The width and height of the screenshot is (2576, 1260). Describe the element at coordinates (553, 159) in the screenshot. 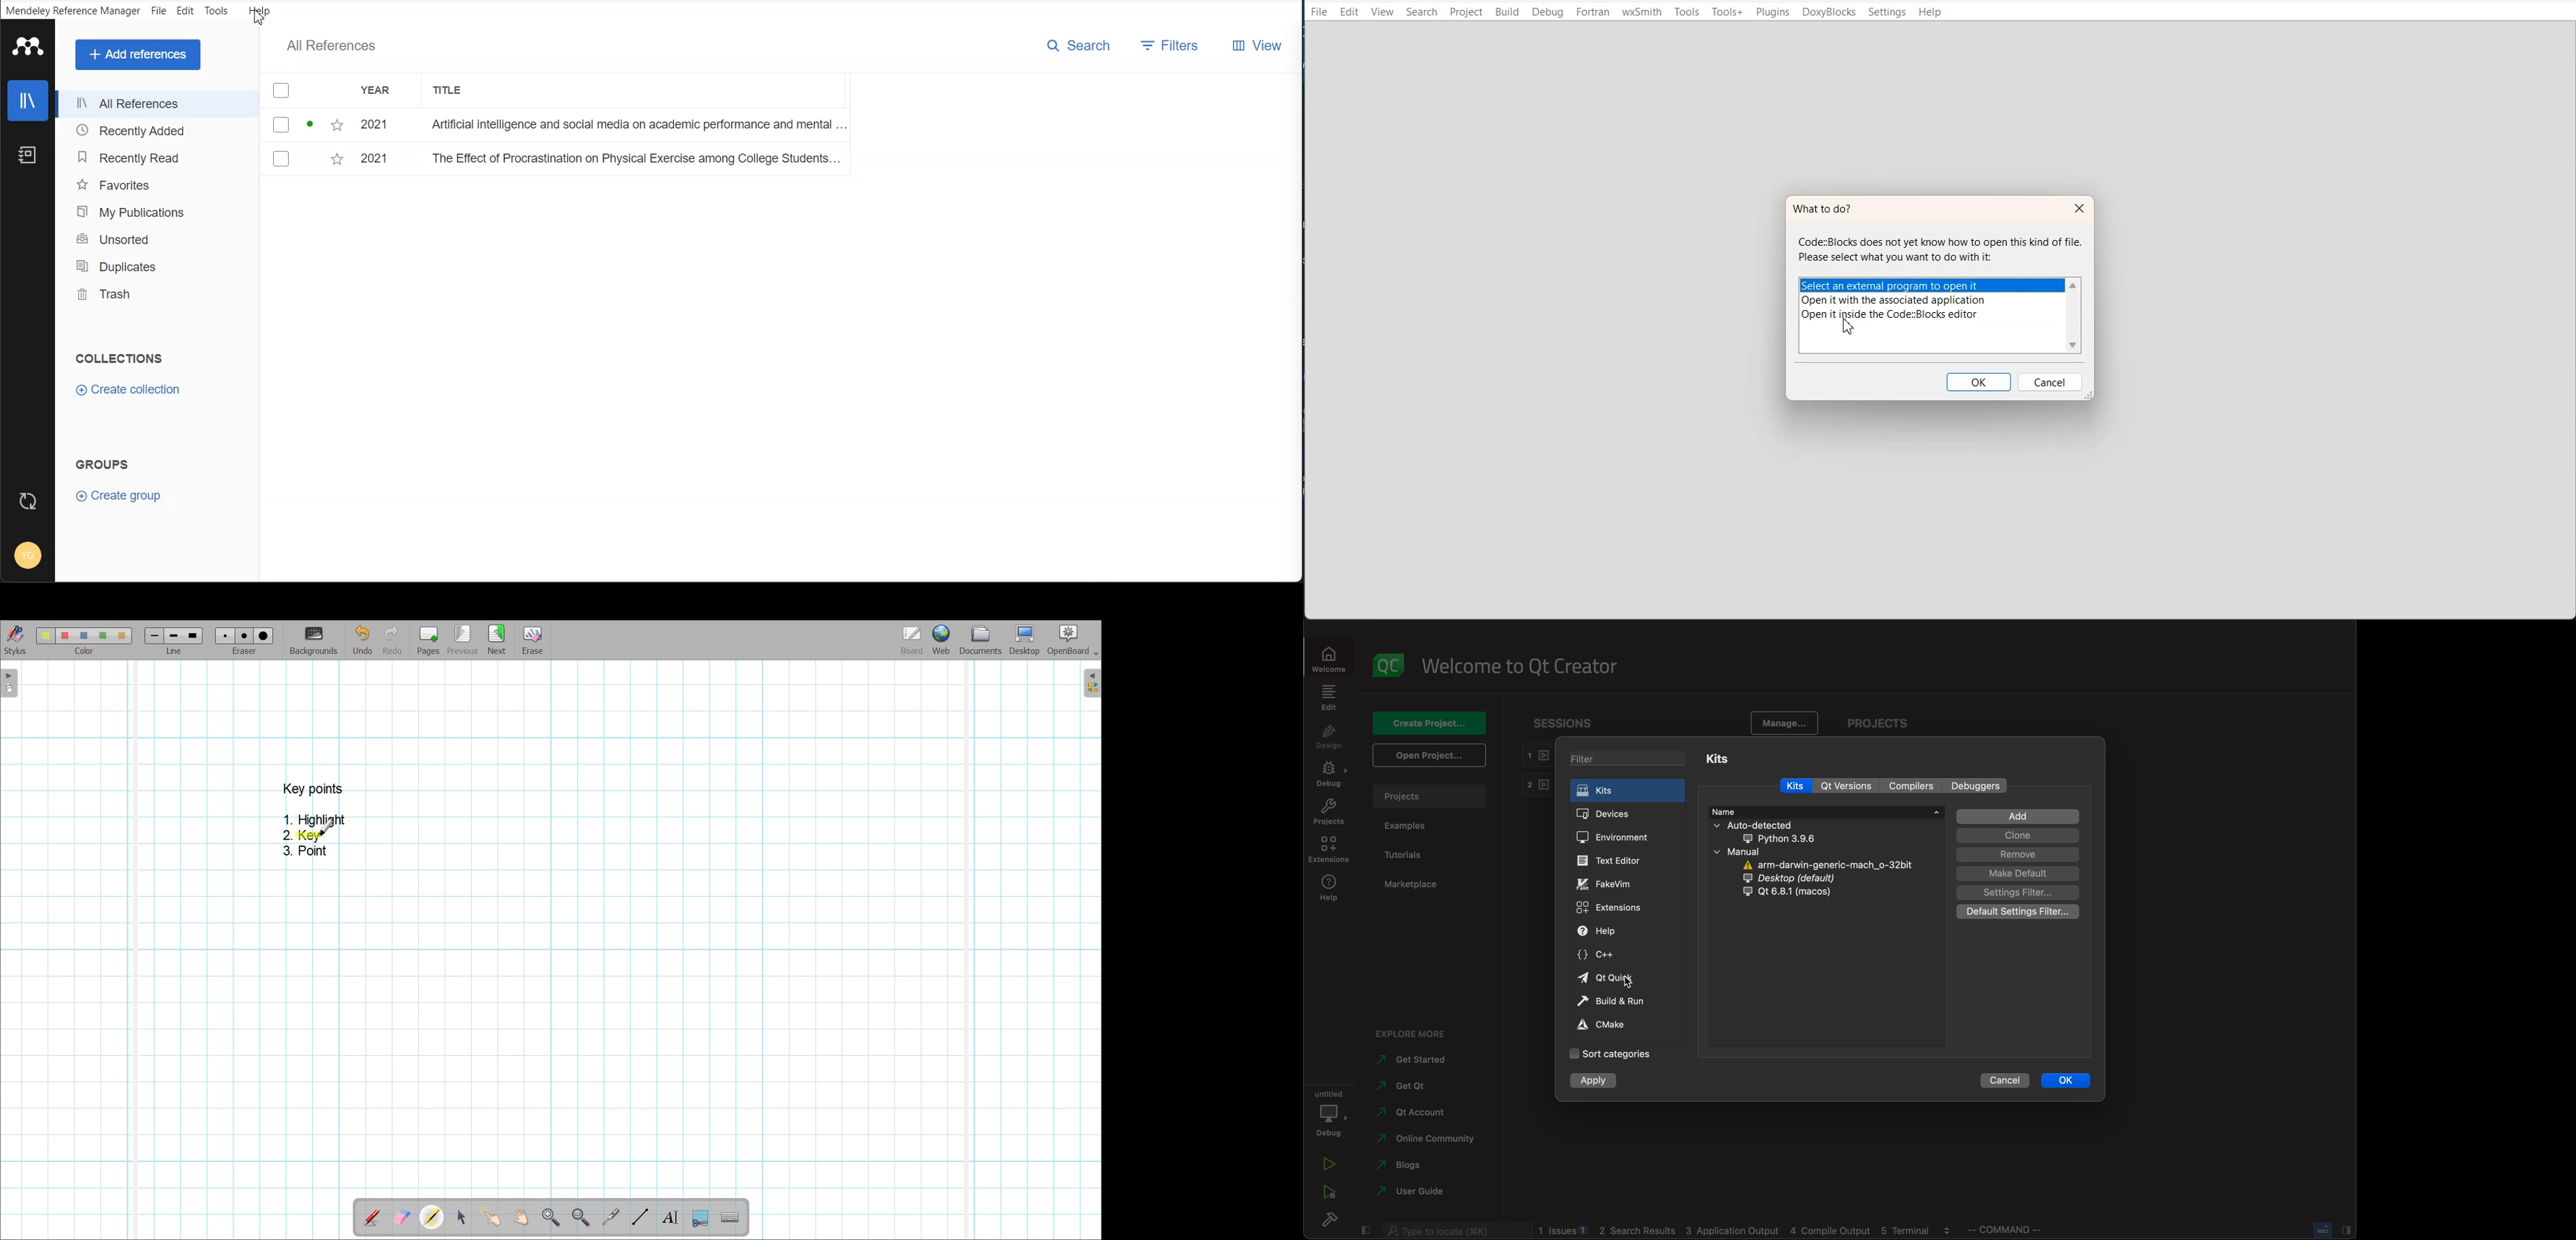

I see `File` at that location.